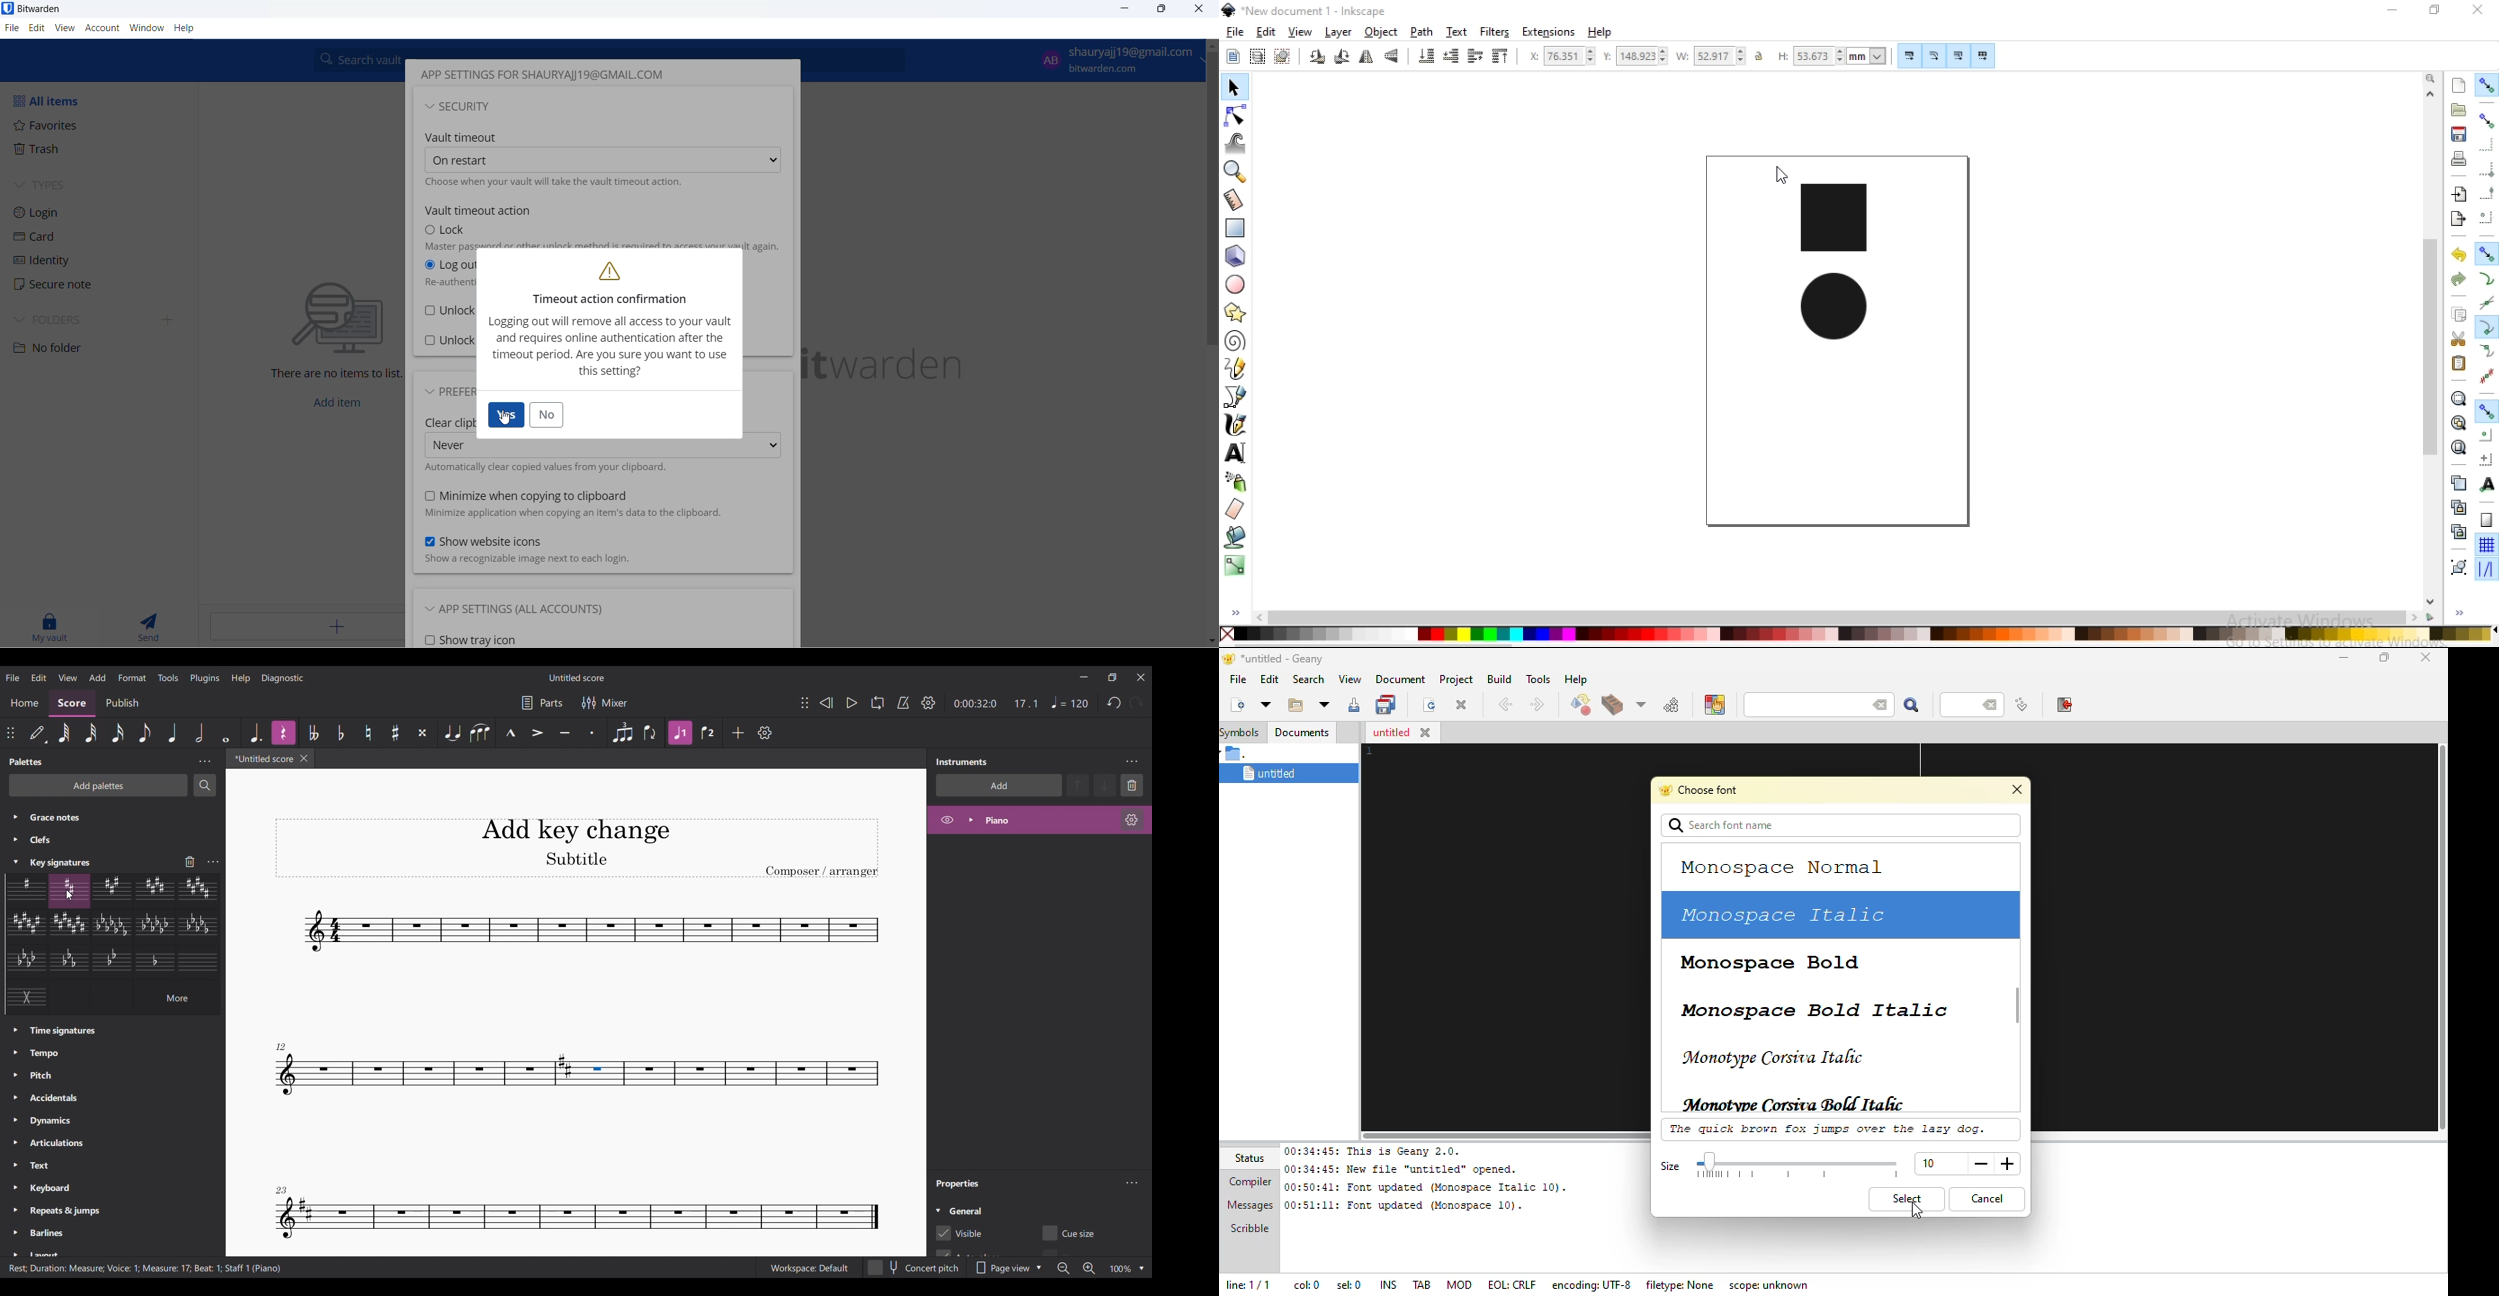 Image resolution: width=2520 pixels, height=1316 pixels. I want to click on Highlighted due to current selection, so click(283, 733).